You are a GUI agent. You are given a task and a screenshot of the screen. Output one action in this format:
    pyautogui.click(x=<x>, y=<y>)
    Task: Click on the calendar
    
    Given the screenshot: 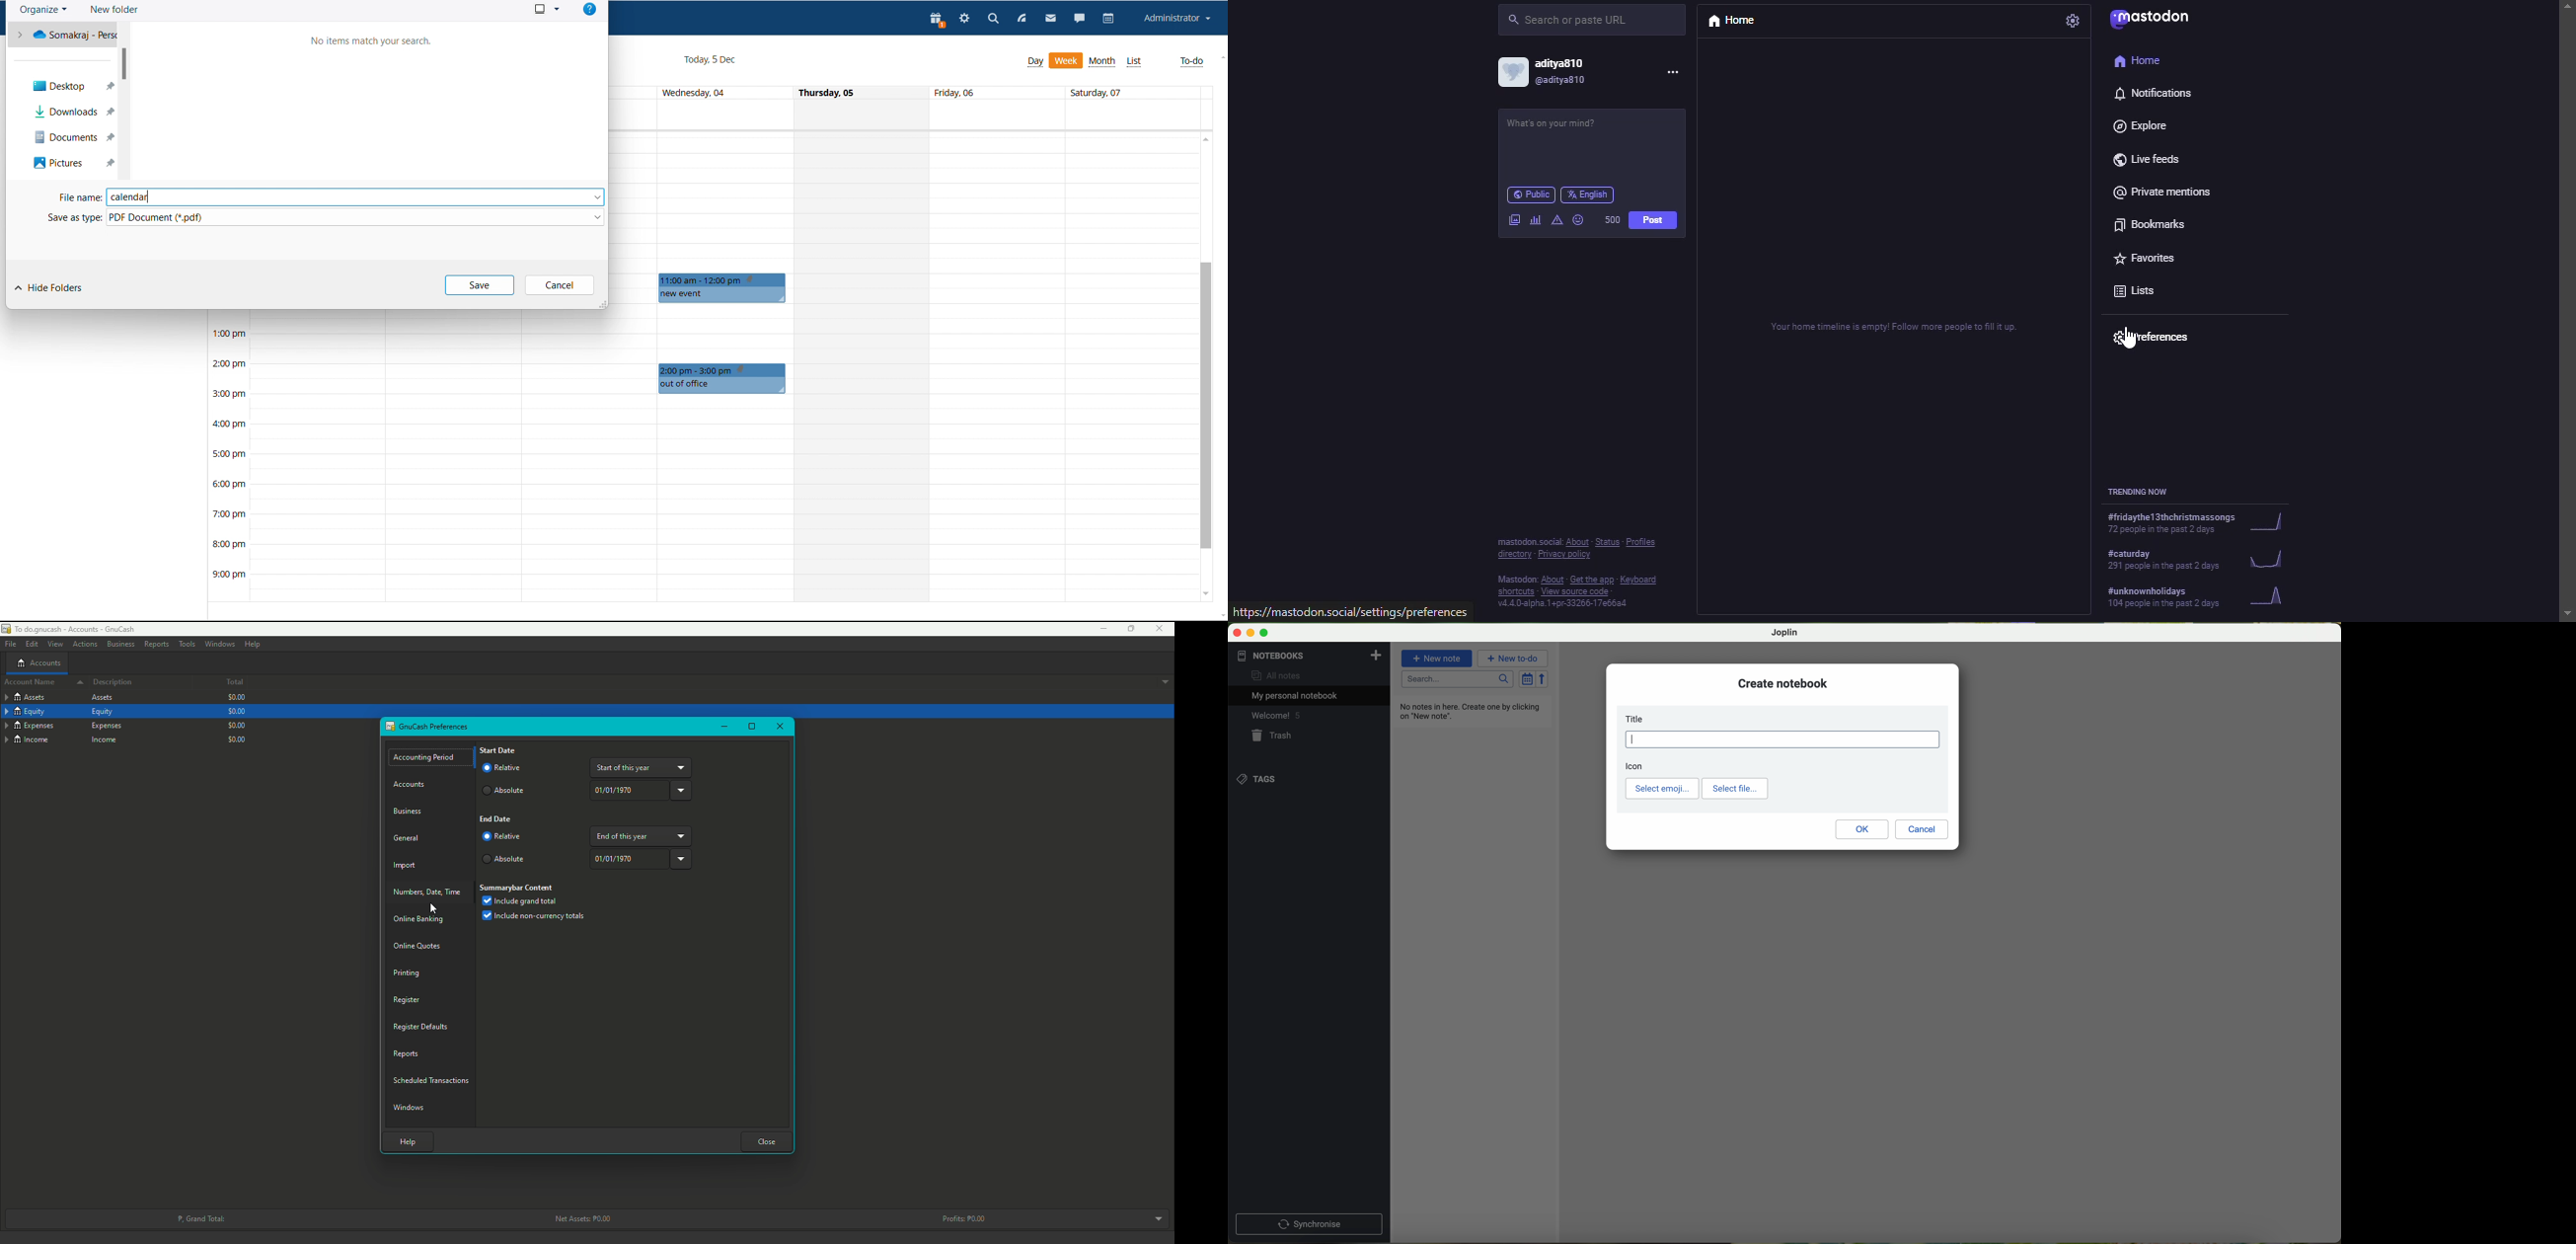 What is the action you would take?
    pyautogui.click(x=1111, y=19)
    